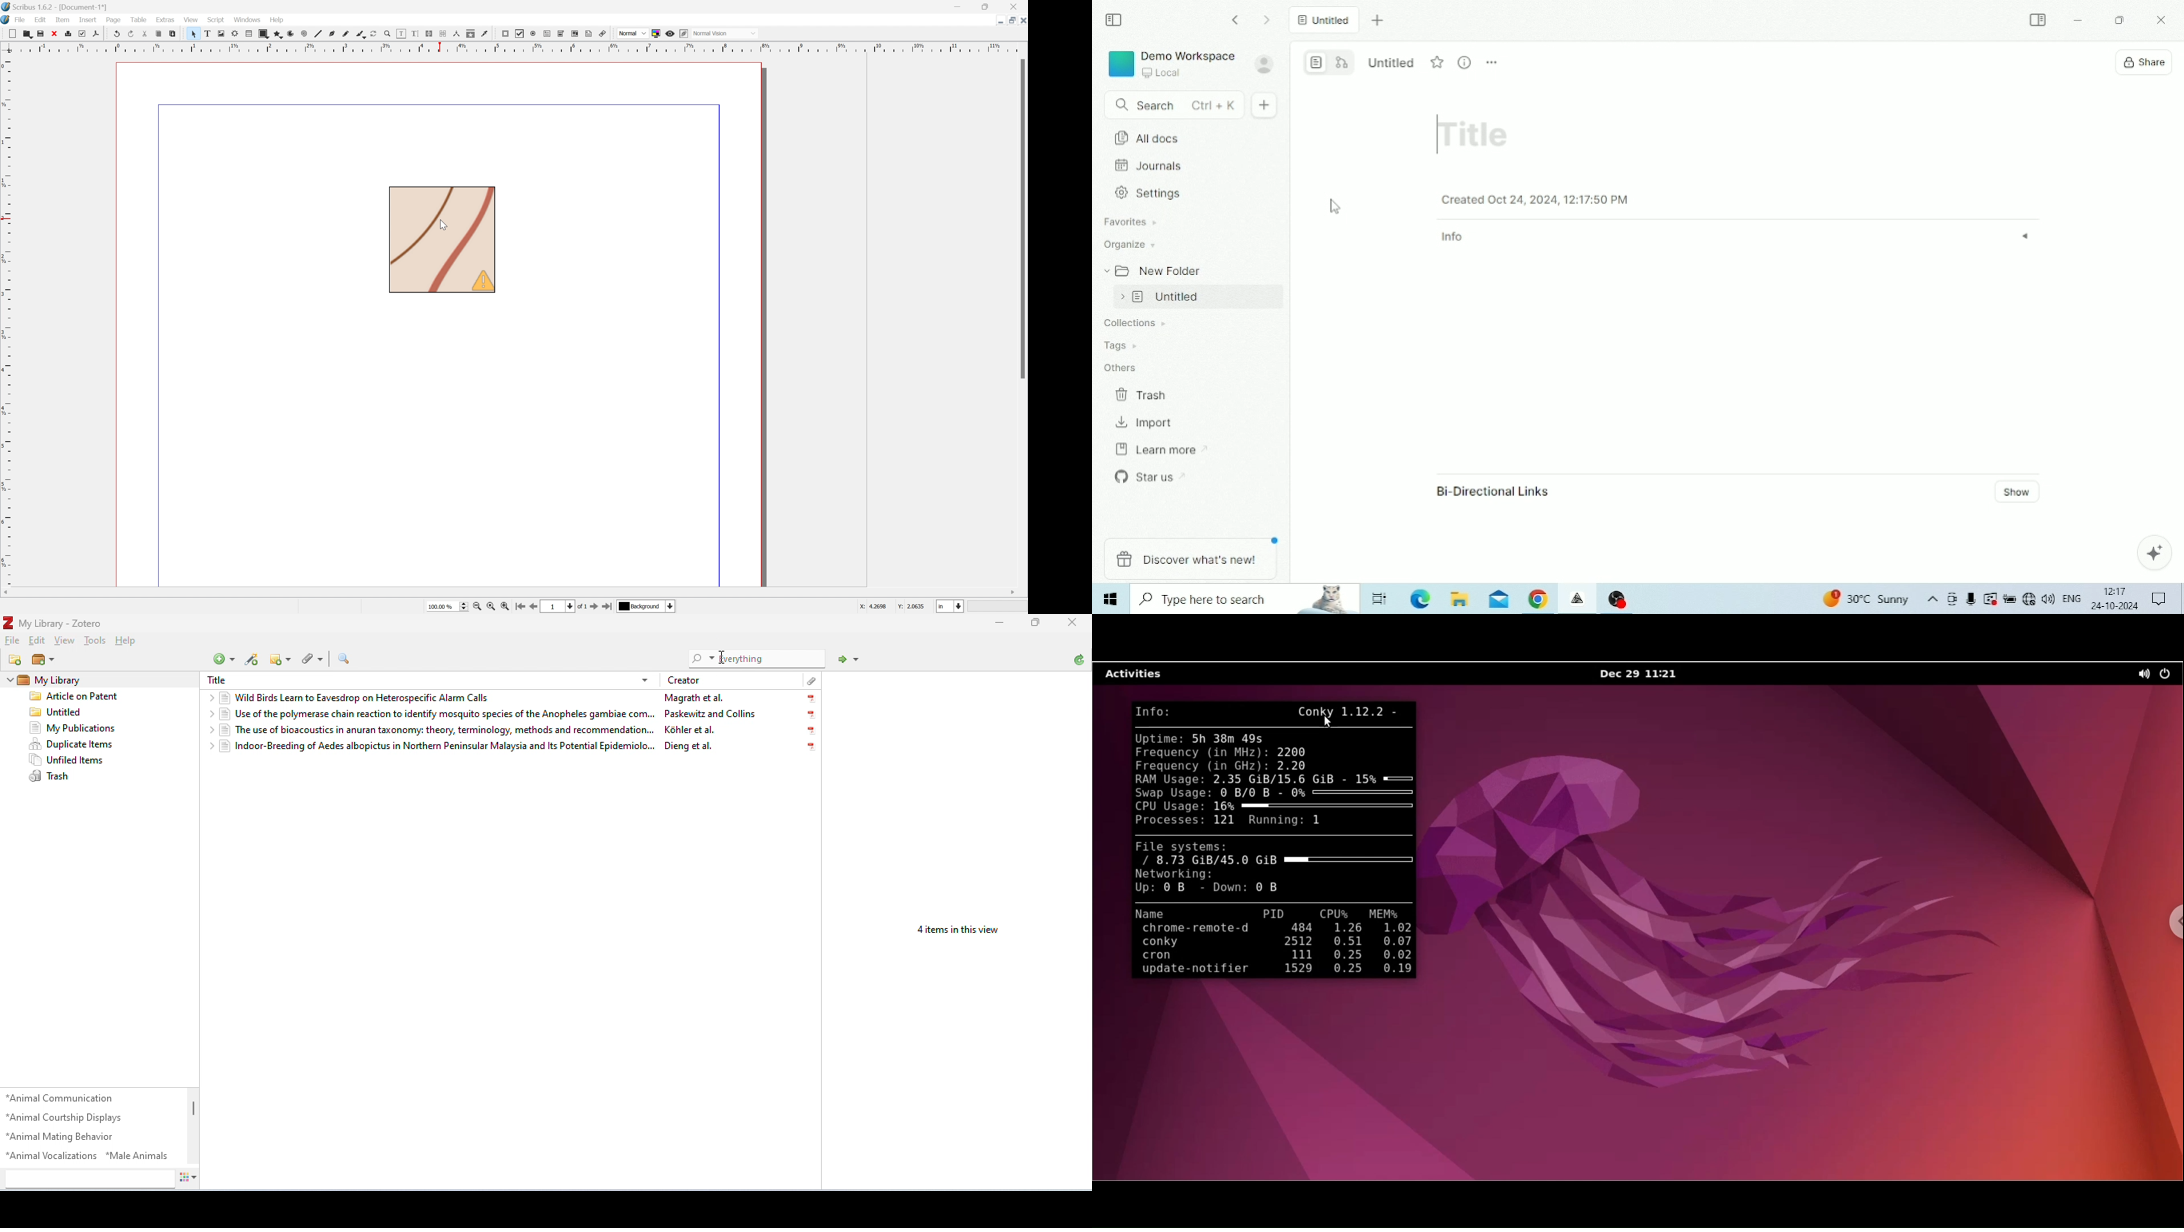 The height and width of the screenshot is (1232, 2184). I want to click on Toggle color management system, so click(658, 33).